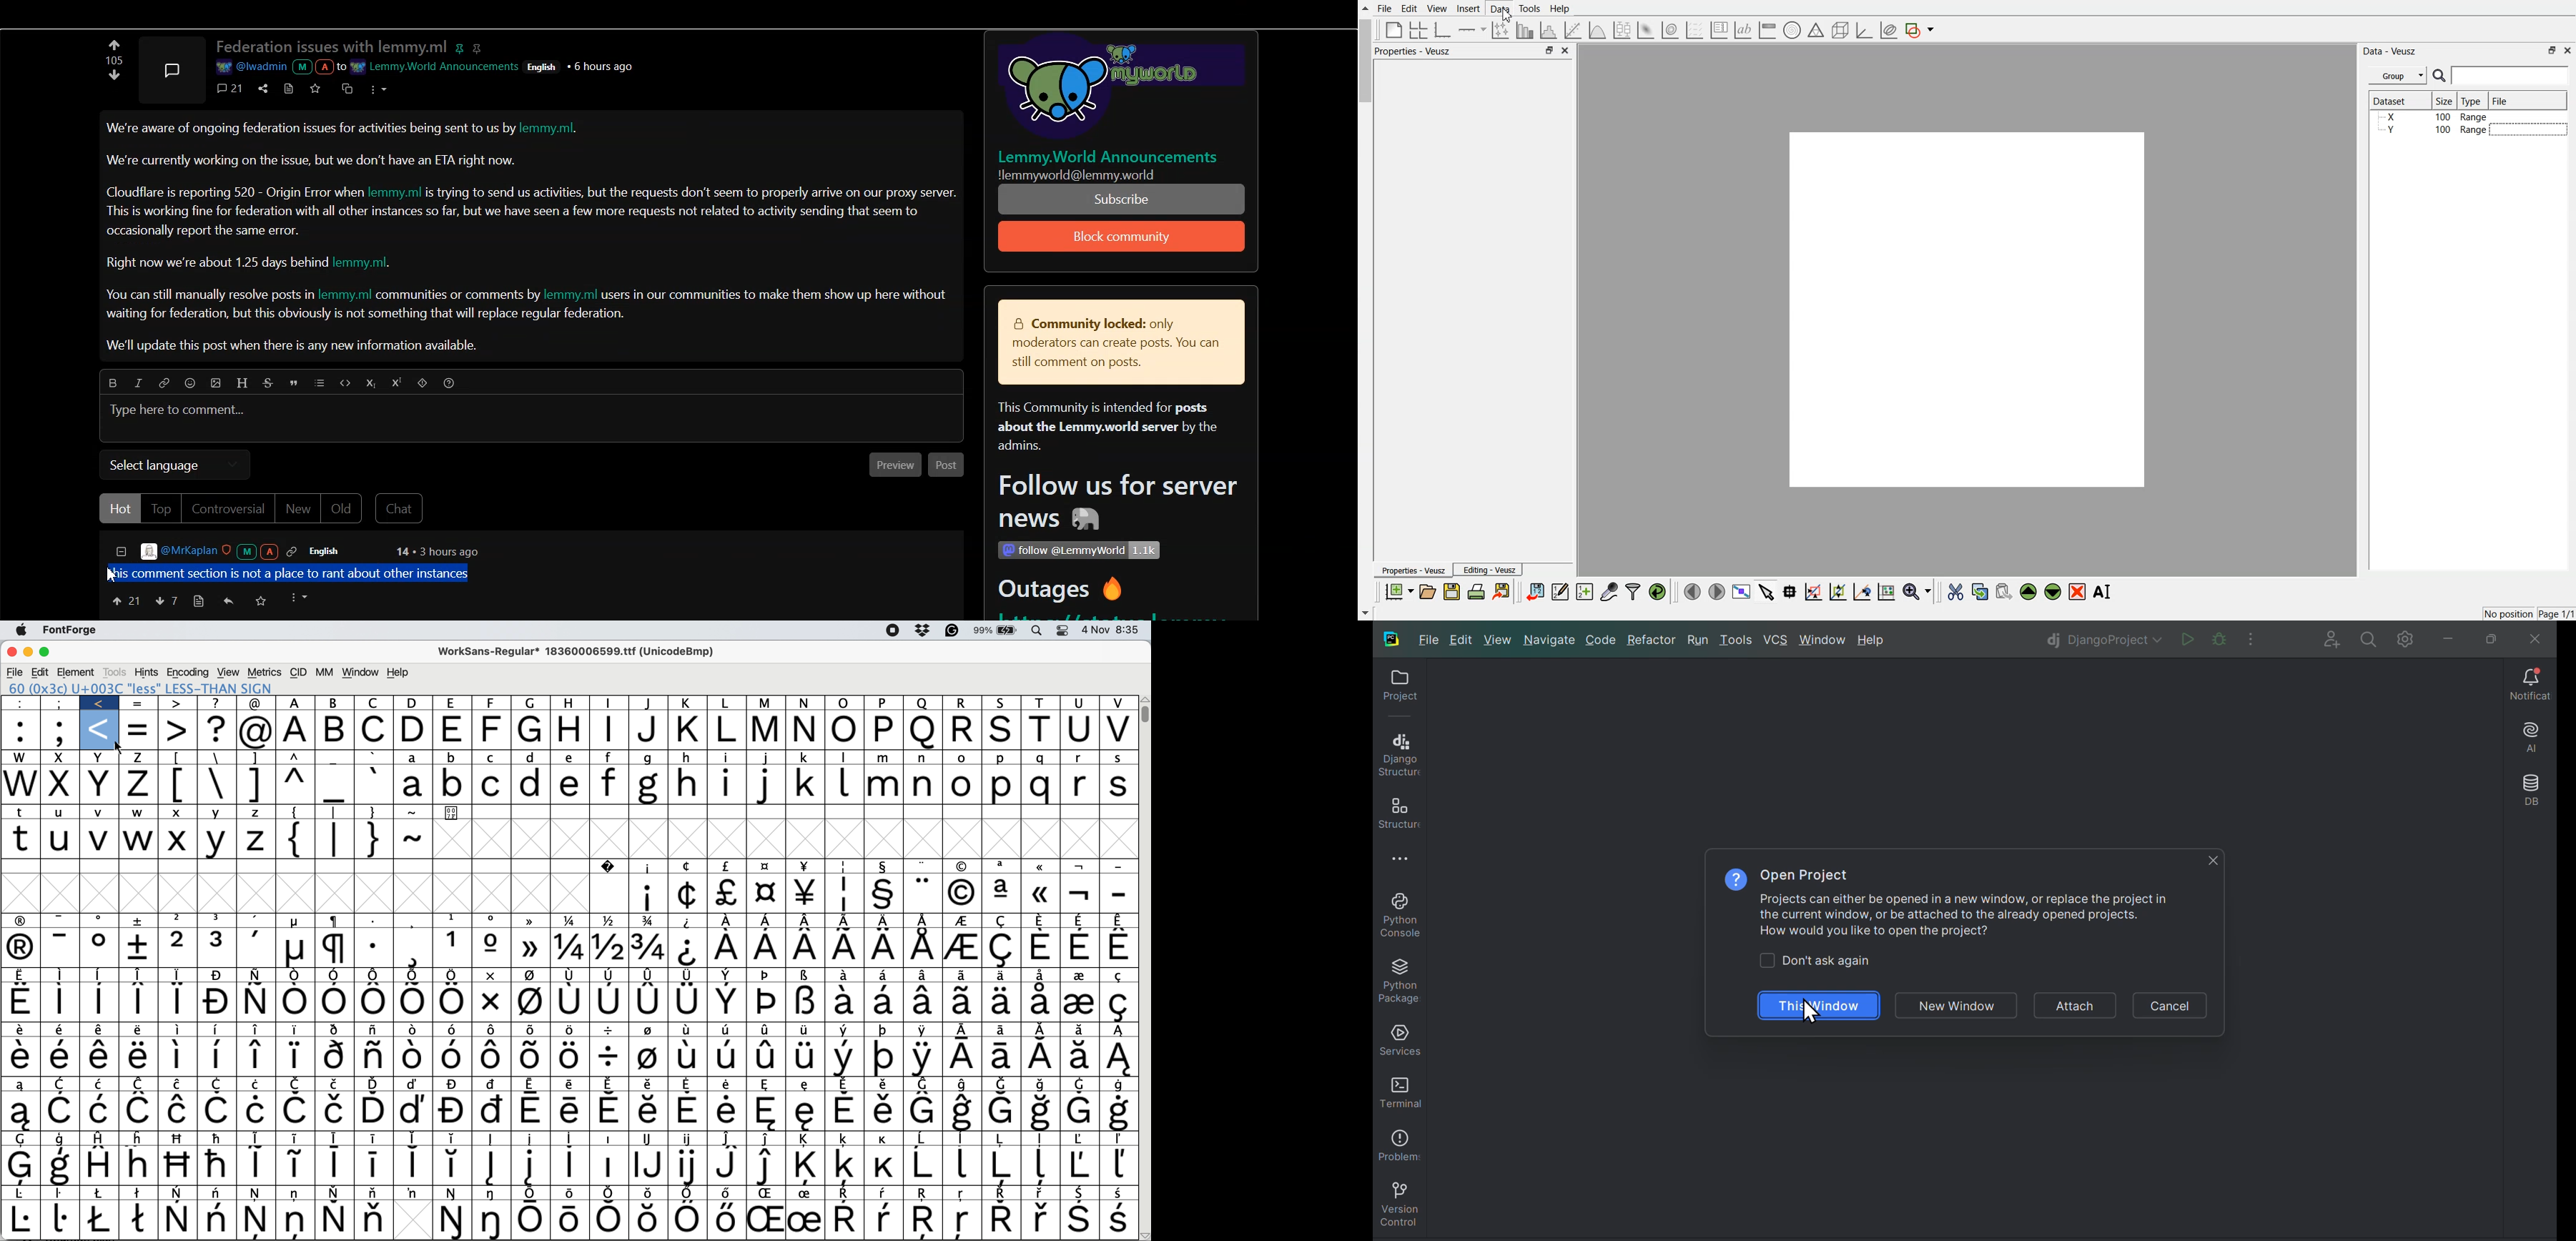 The width and height of the screenshot is (2576, 1260). I want to click on Symbol, so click(140, 974).